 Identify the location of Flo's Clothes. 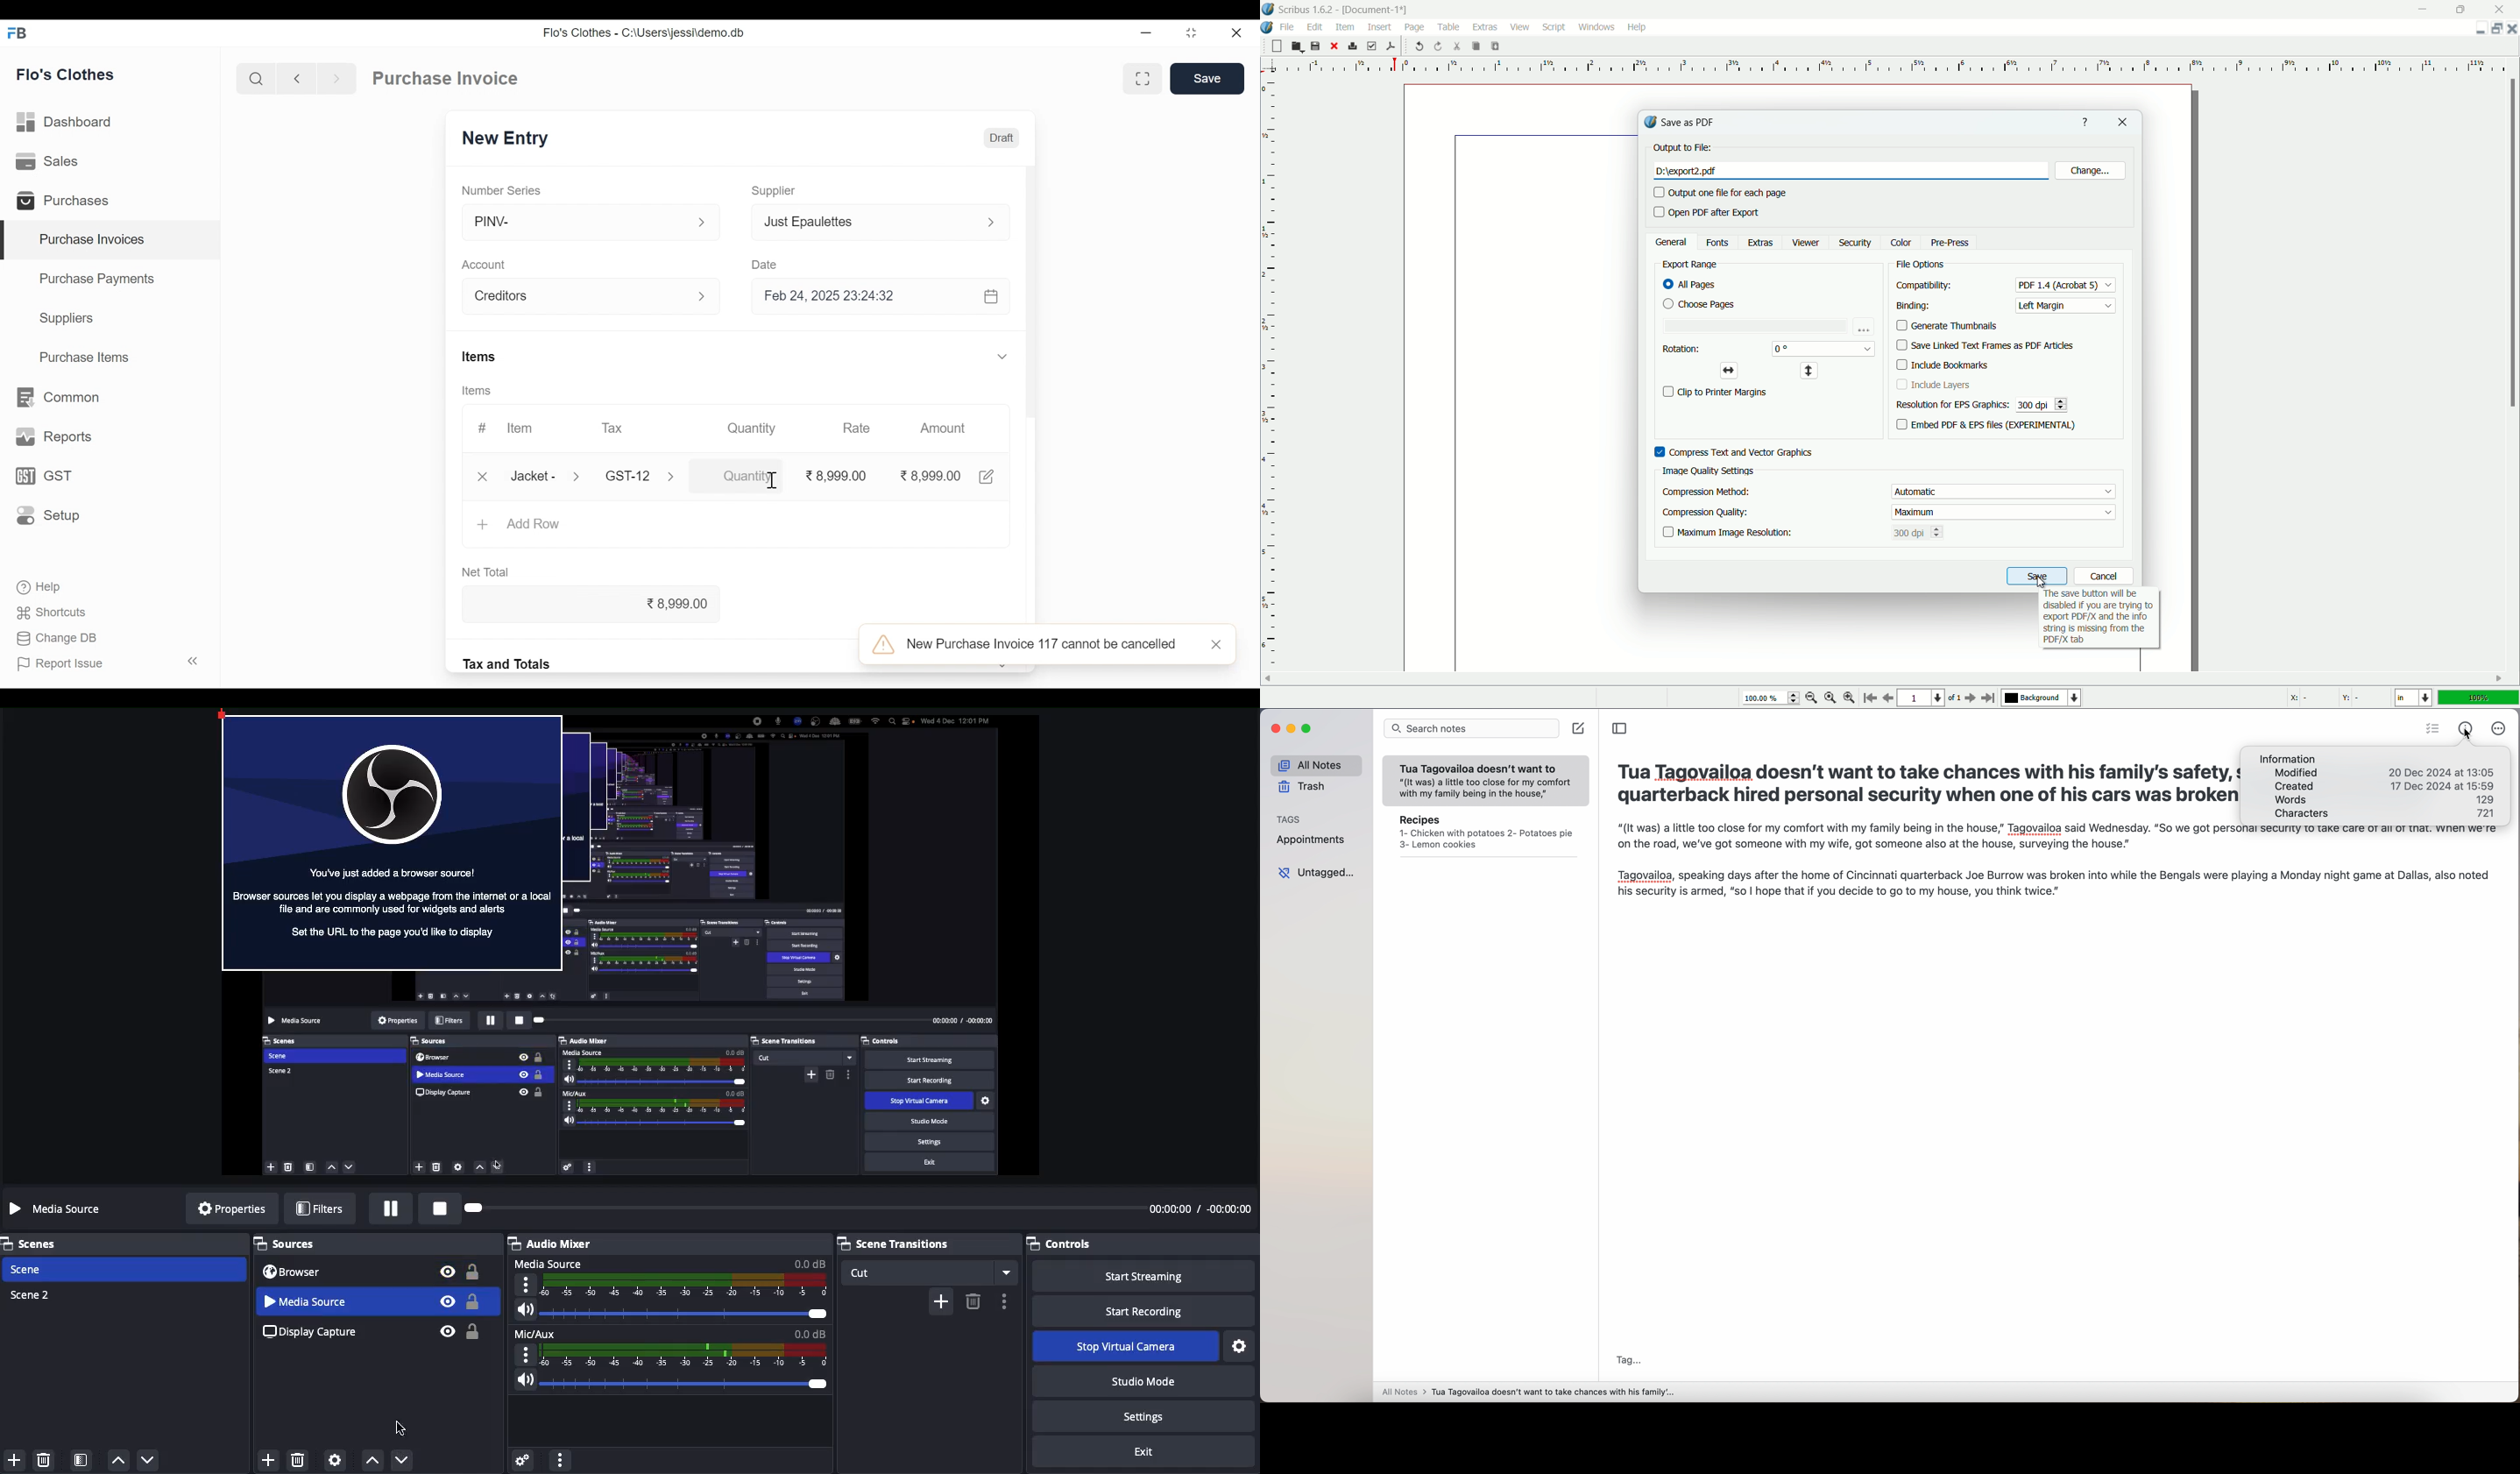
(68, 74).